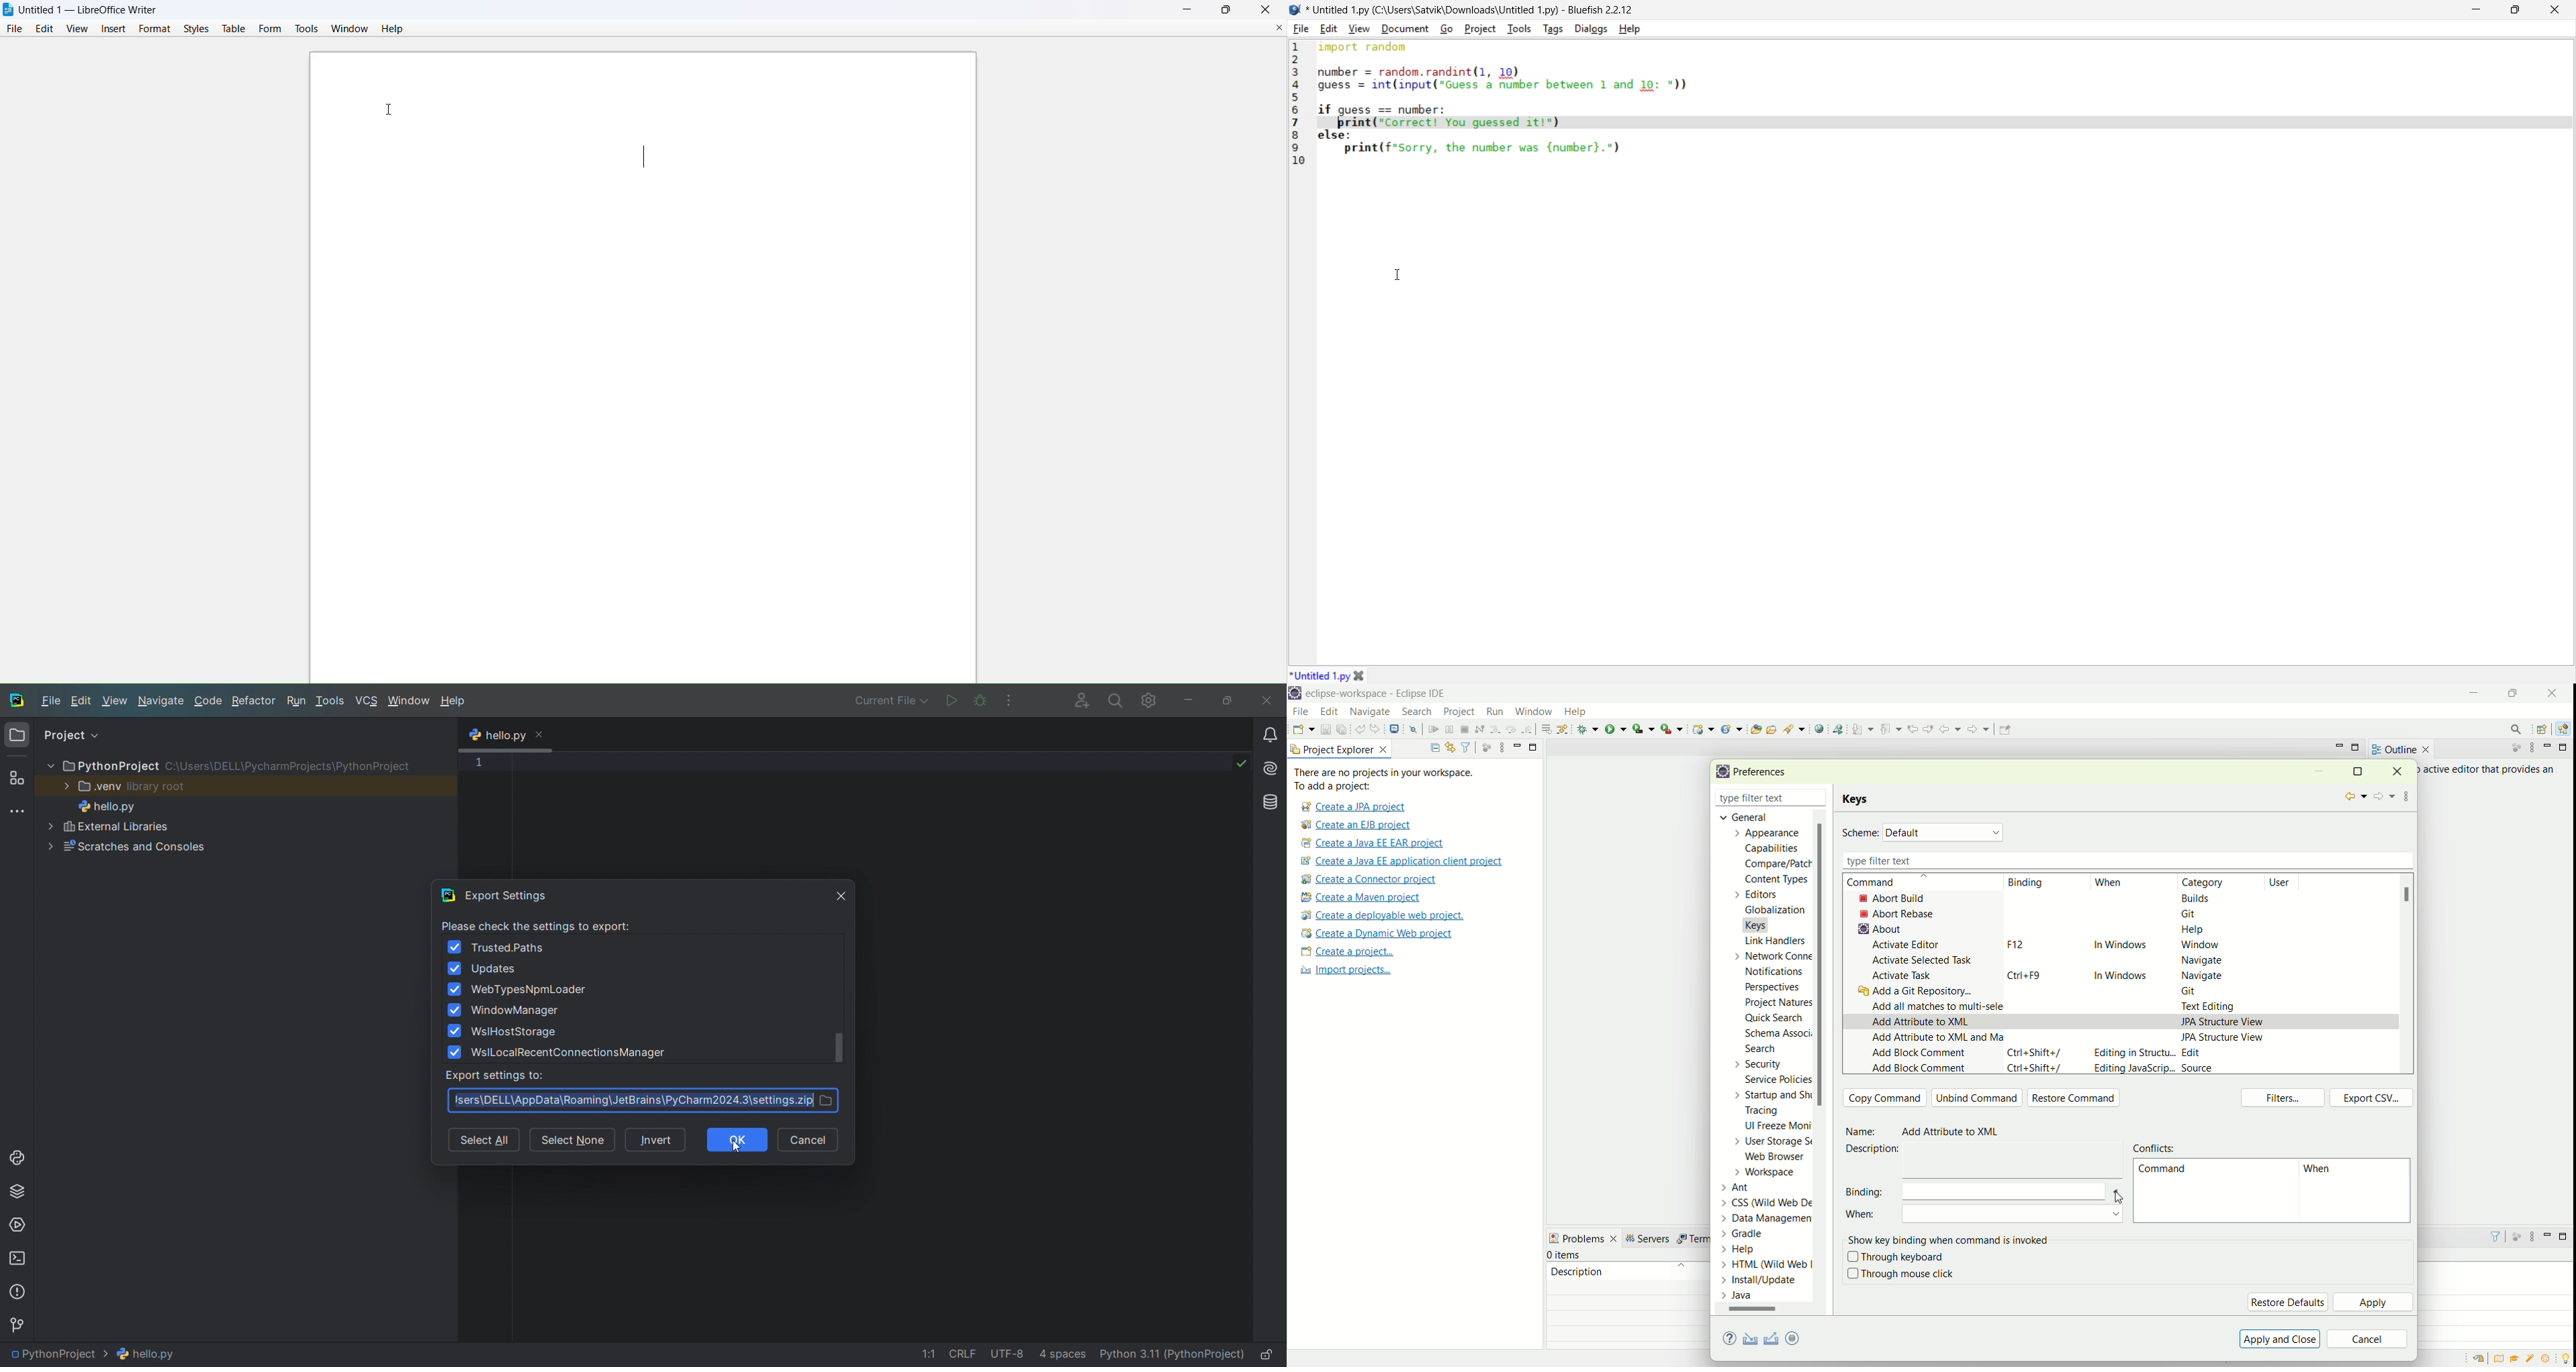  What do you see at coordinates (2532, 1358) in the screenshot?
I see `samples` at bounding box center [2532, 1358].